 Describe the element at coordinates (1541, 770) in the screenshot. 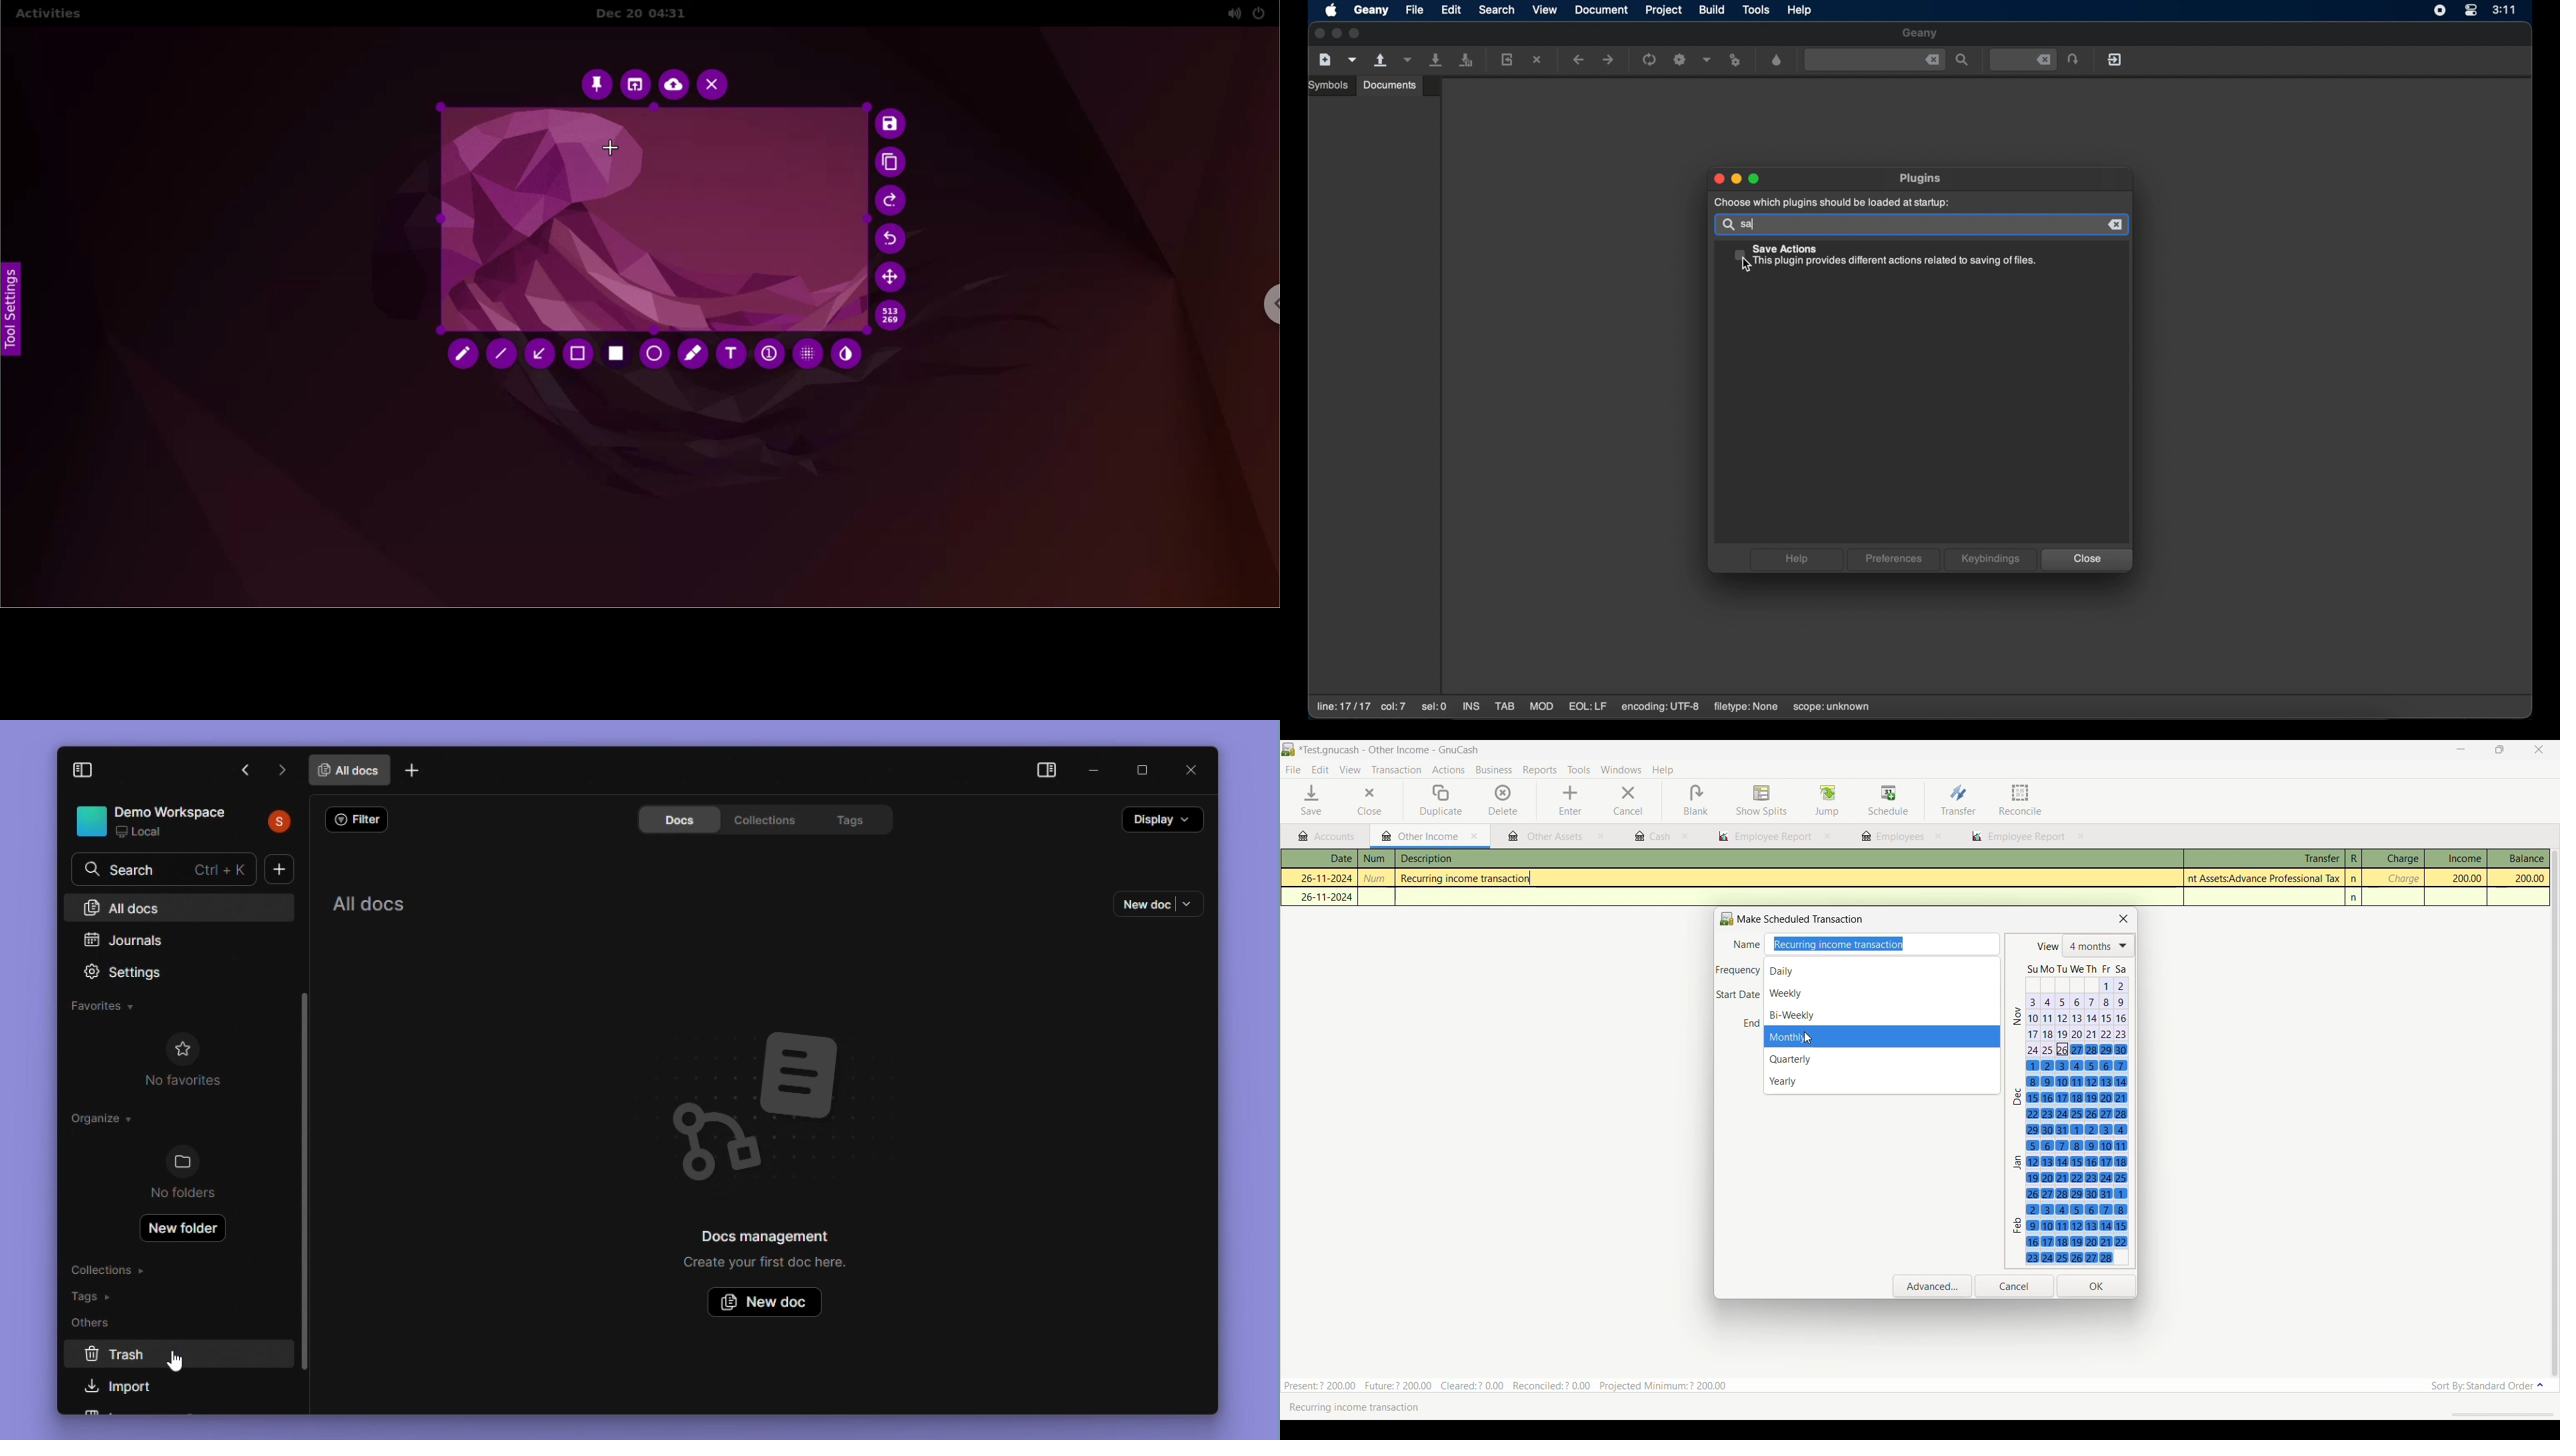

I see `Reports menu` at that location.